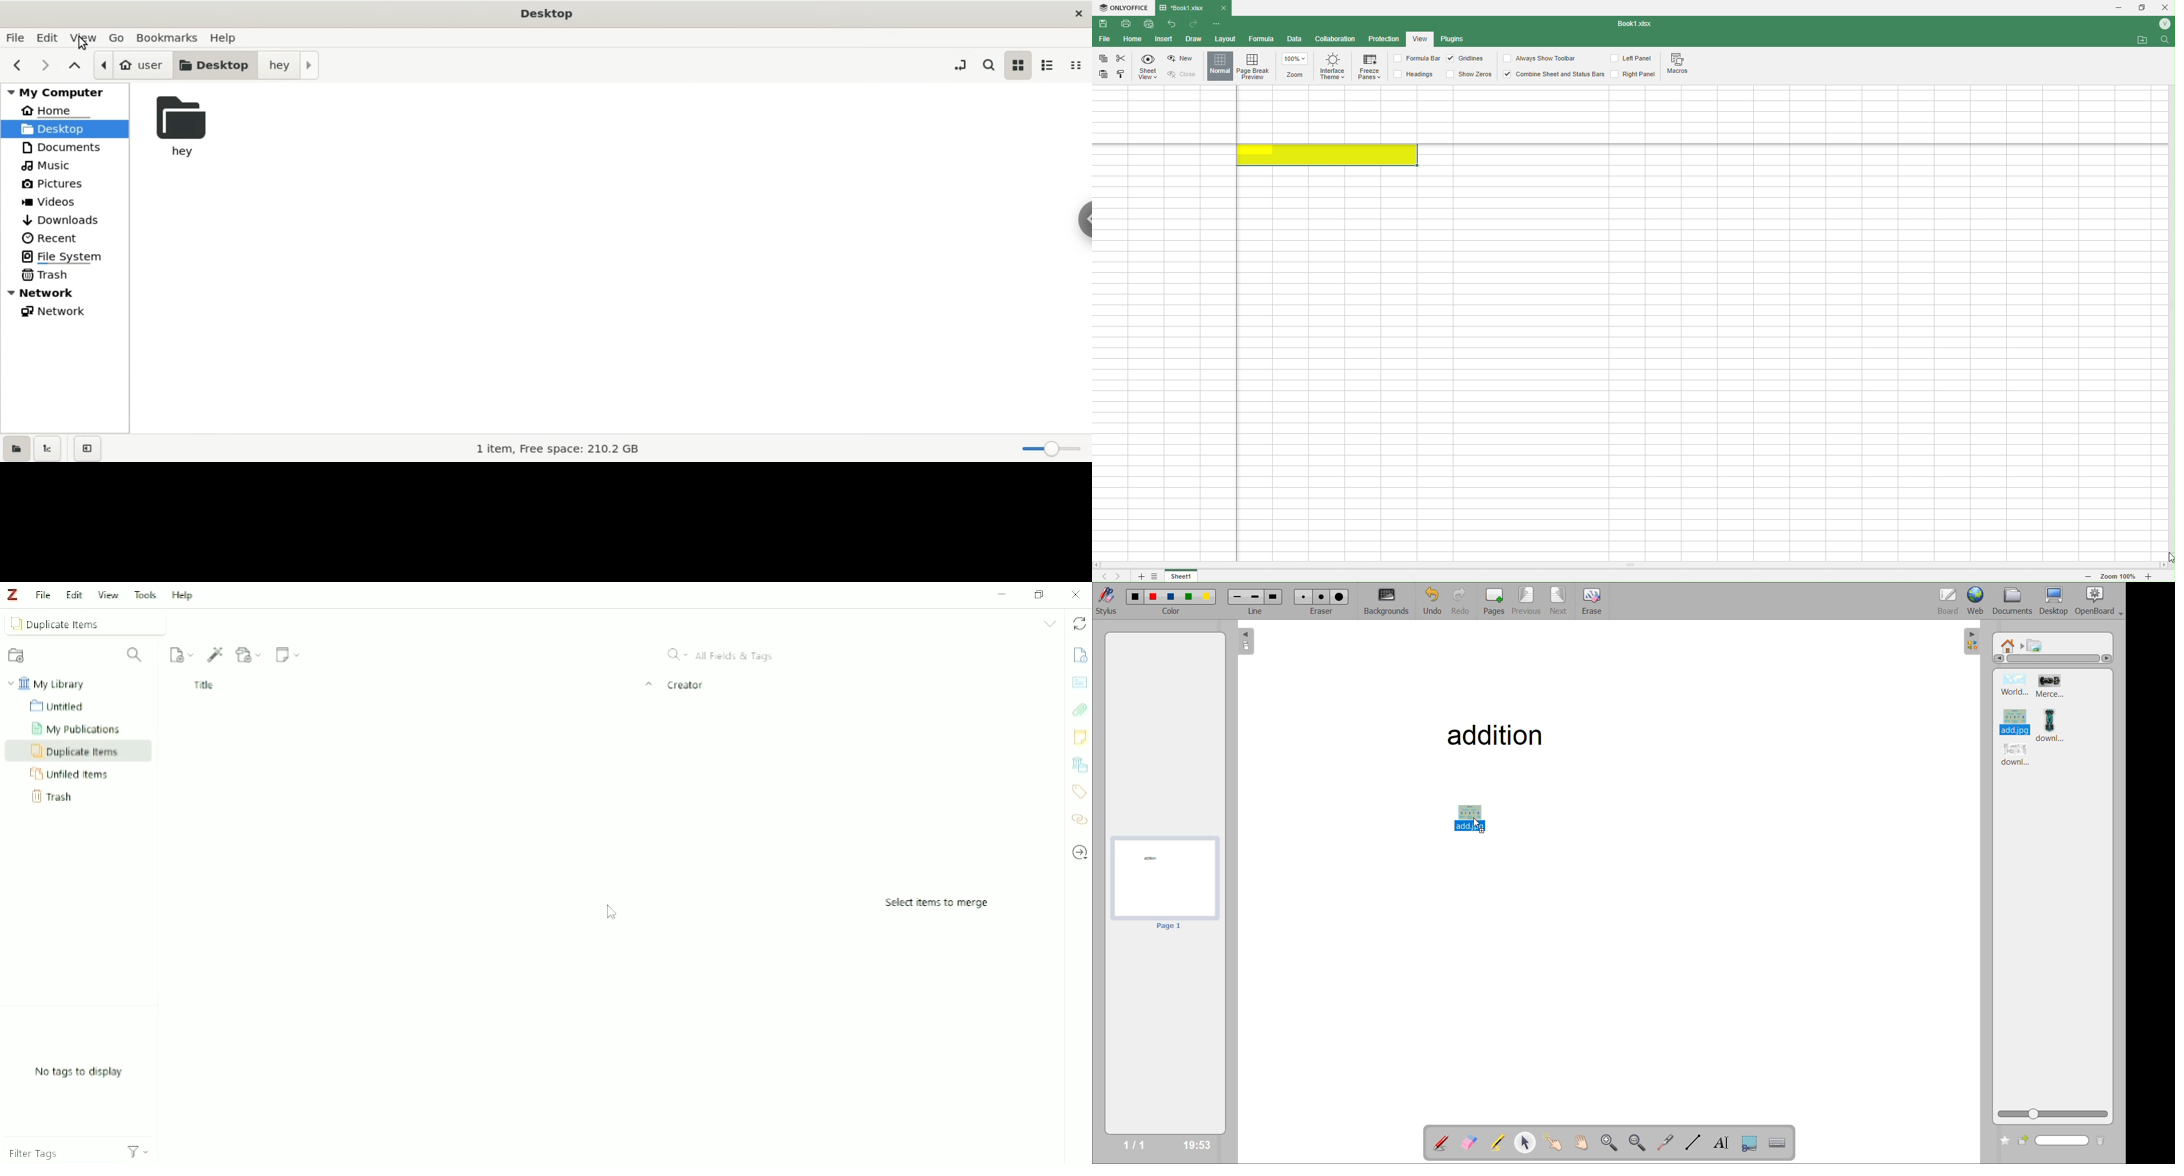 This screenshot has width=2184, height=1176. What do you see at coordinates (1079, 709) in the screenshot?
I see `Attachments` at bounding box center [1079, 709].